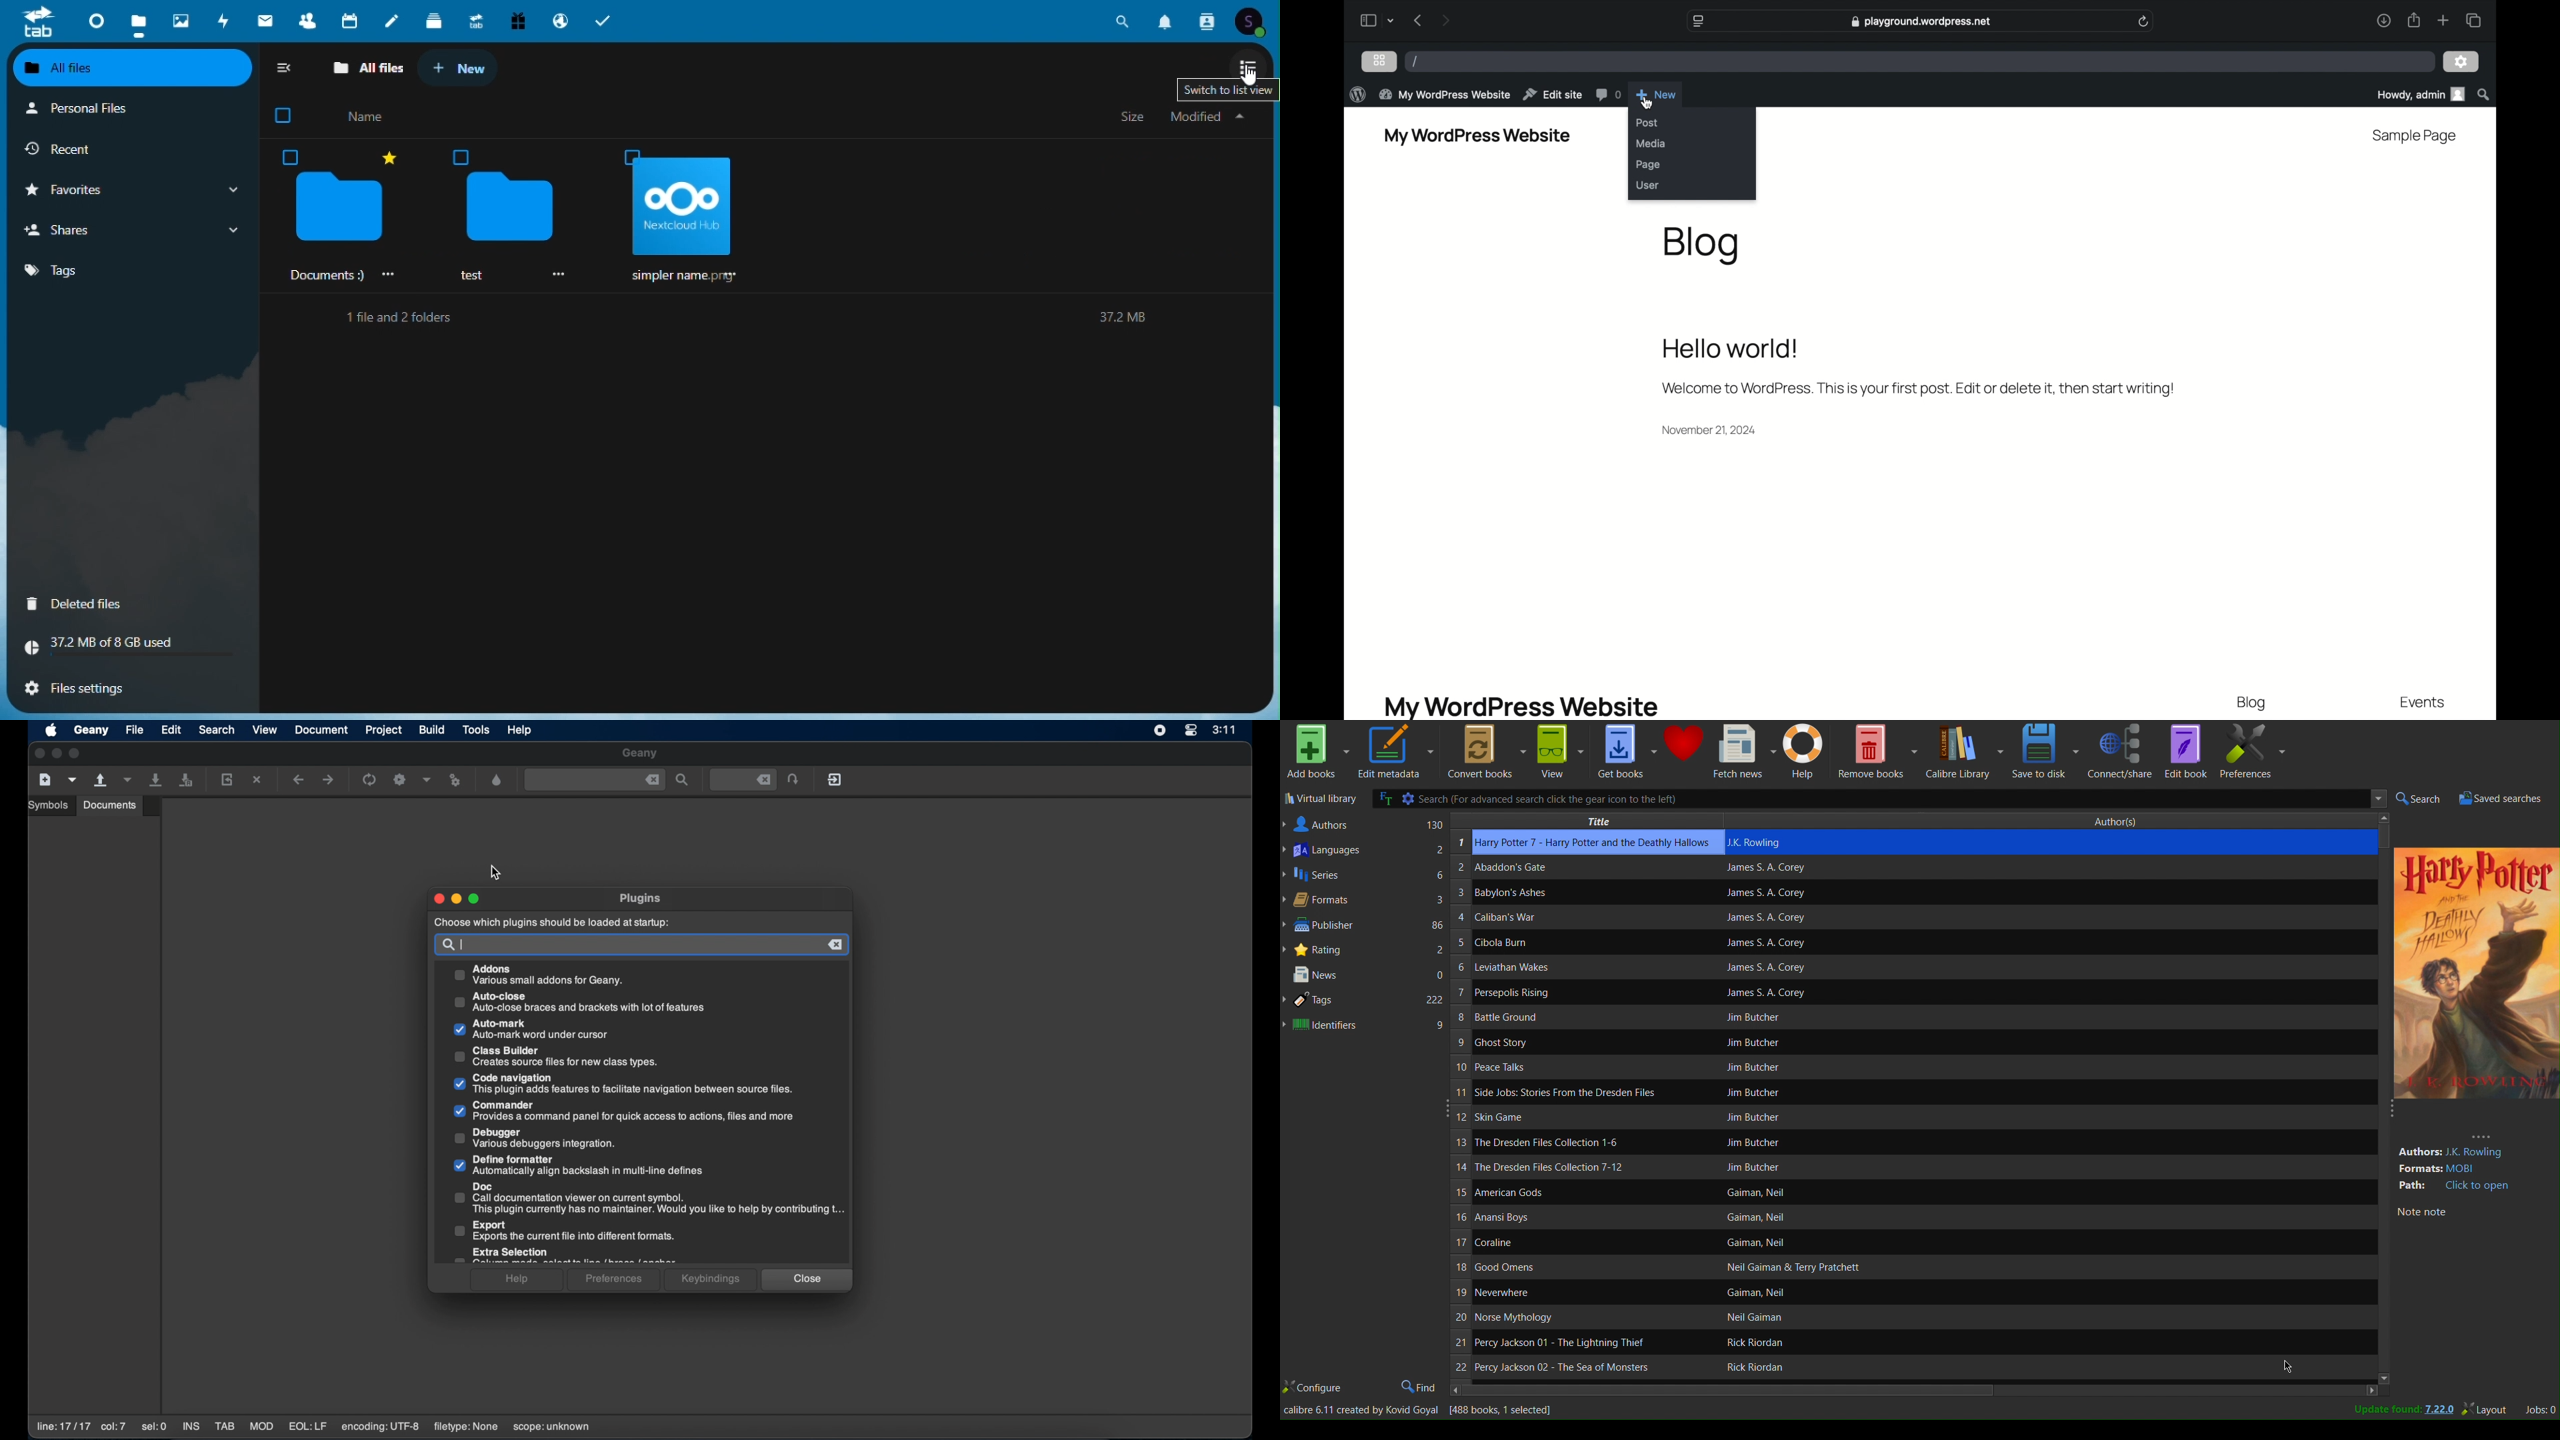 Image resolution: width=2576 pixels, height=1456 pixels. Describe the element at coordinates (1365, 850) in the screenshot. I see `Languages` at that location.